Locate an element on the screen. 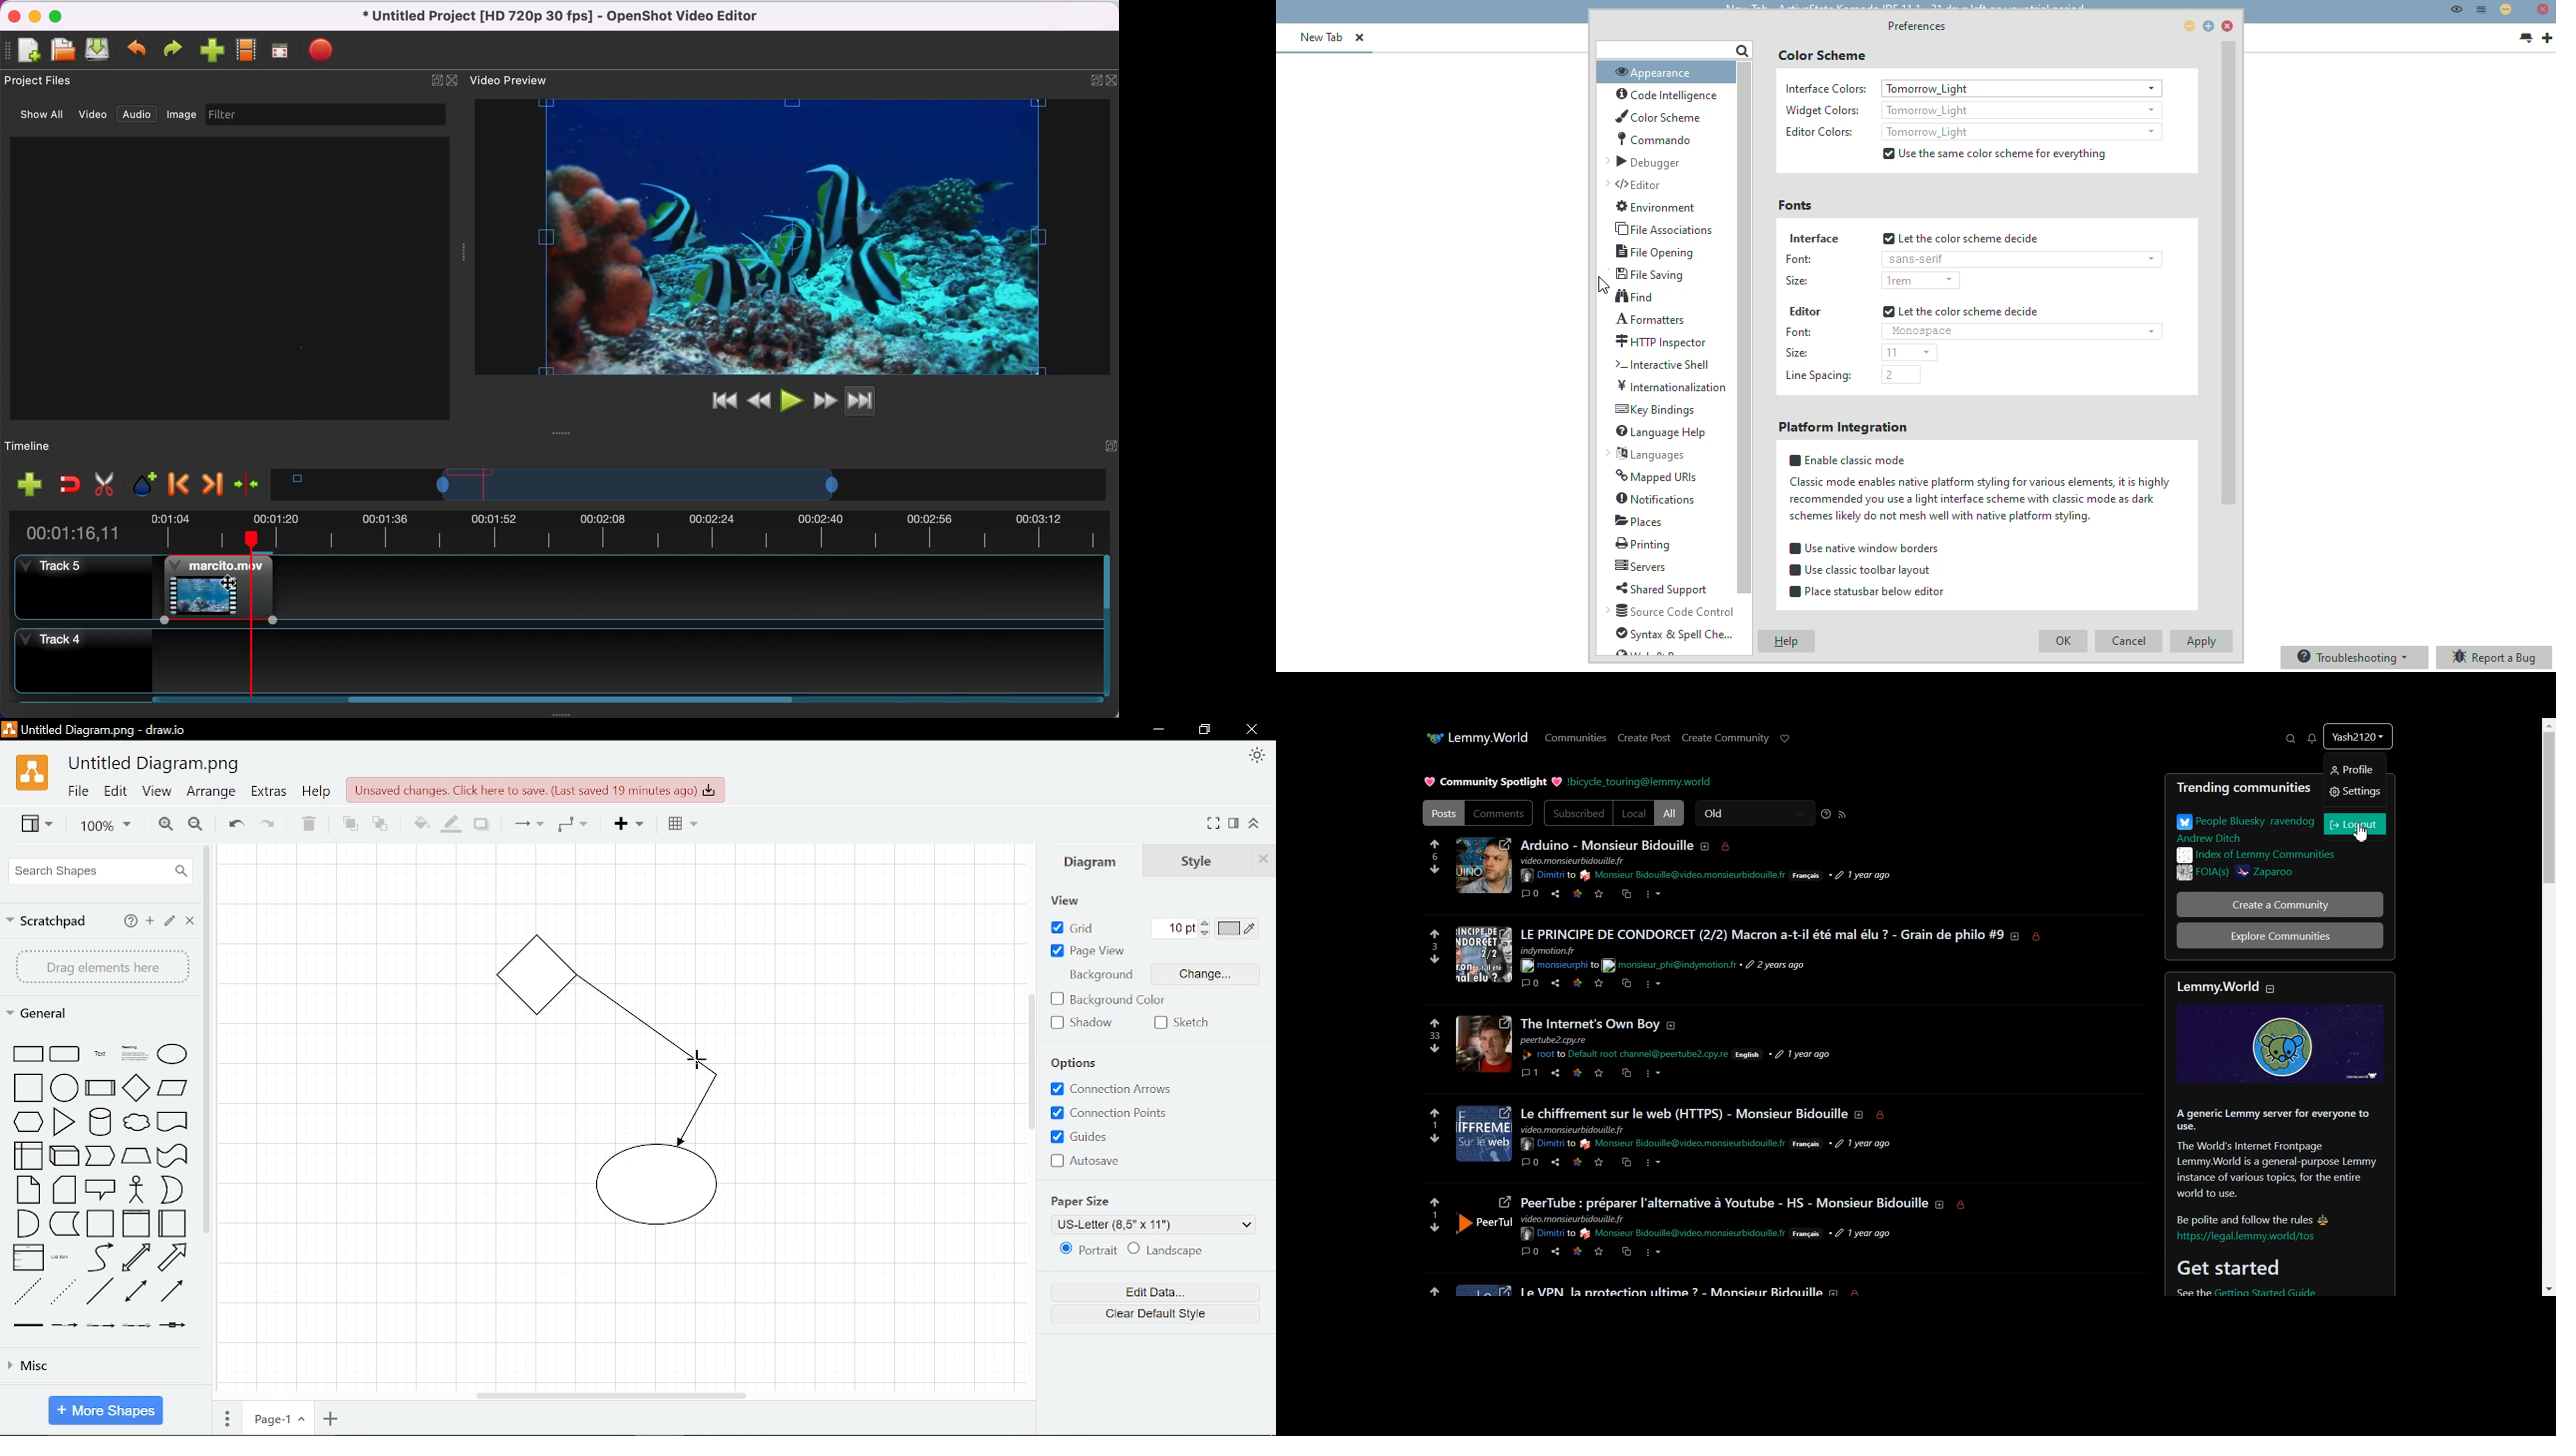  shape is located at coordinates (99, 1256).